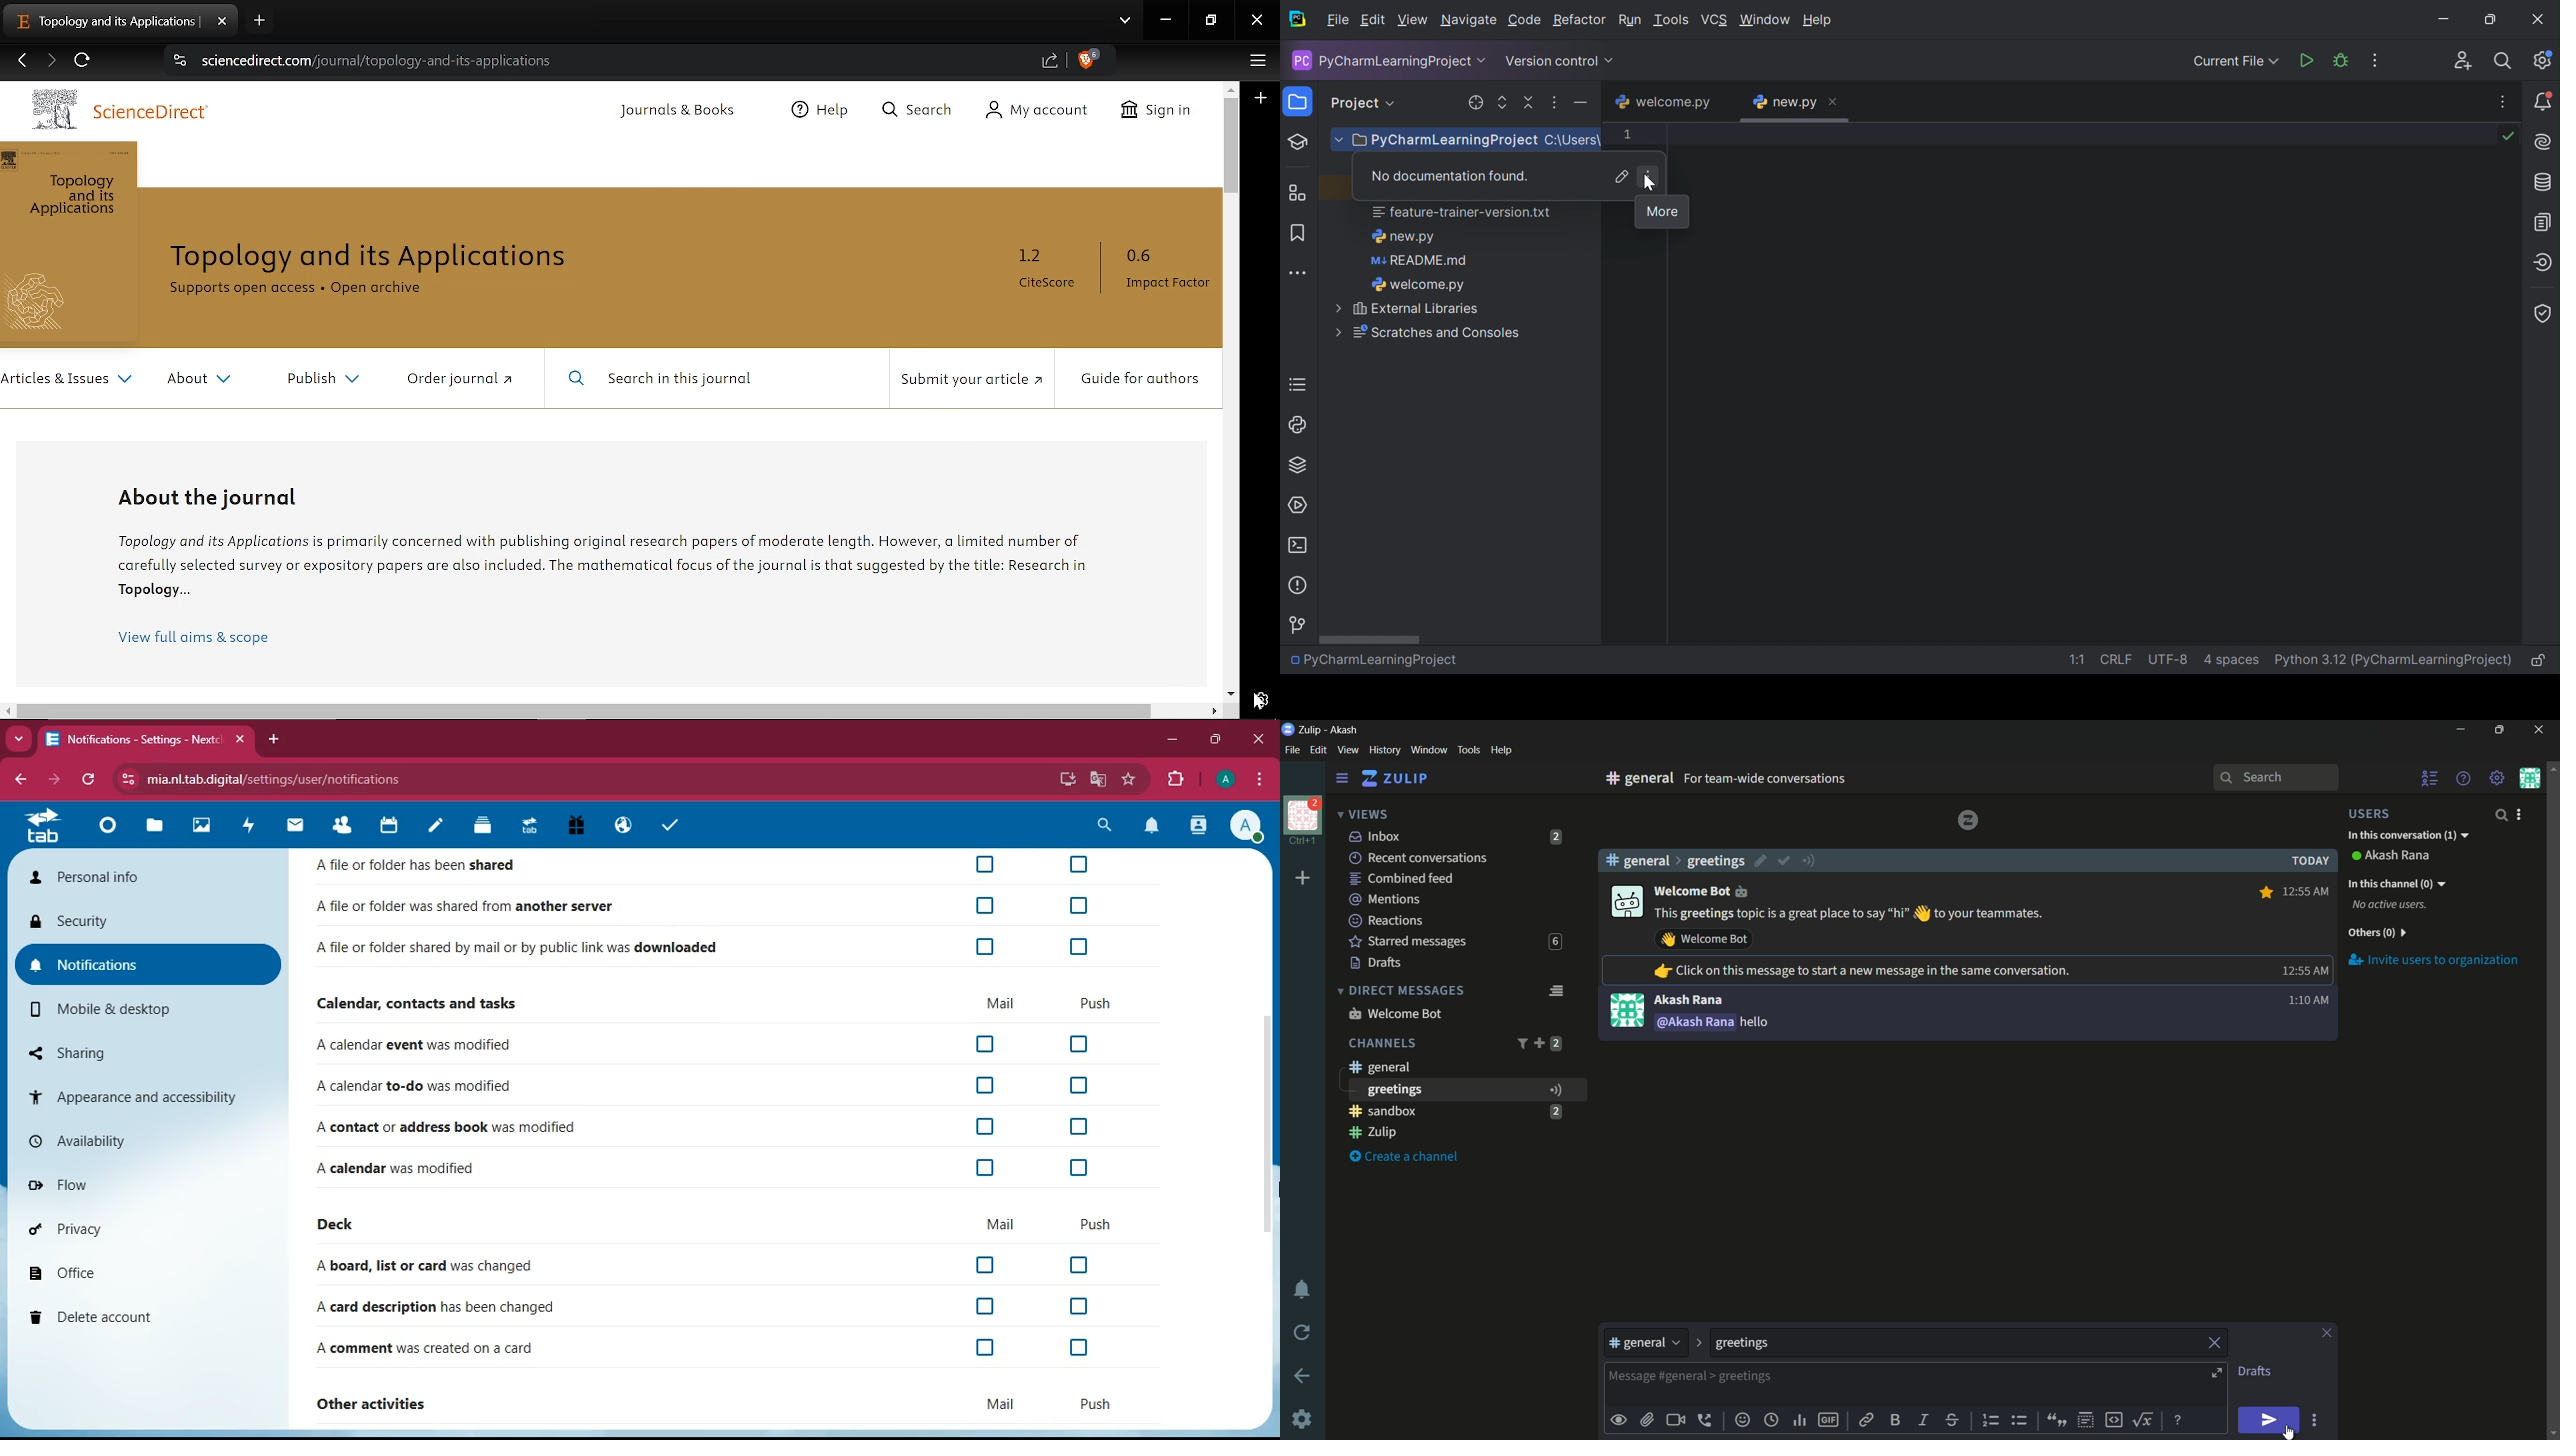 This screenshot has width=2576, height=1456. Describe the element at coordinates (624, 828) in the screenshot. I see `Email Hosting` at that location.